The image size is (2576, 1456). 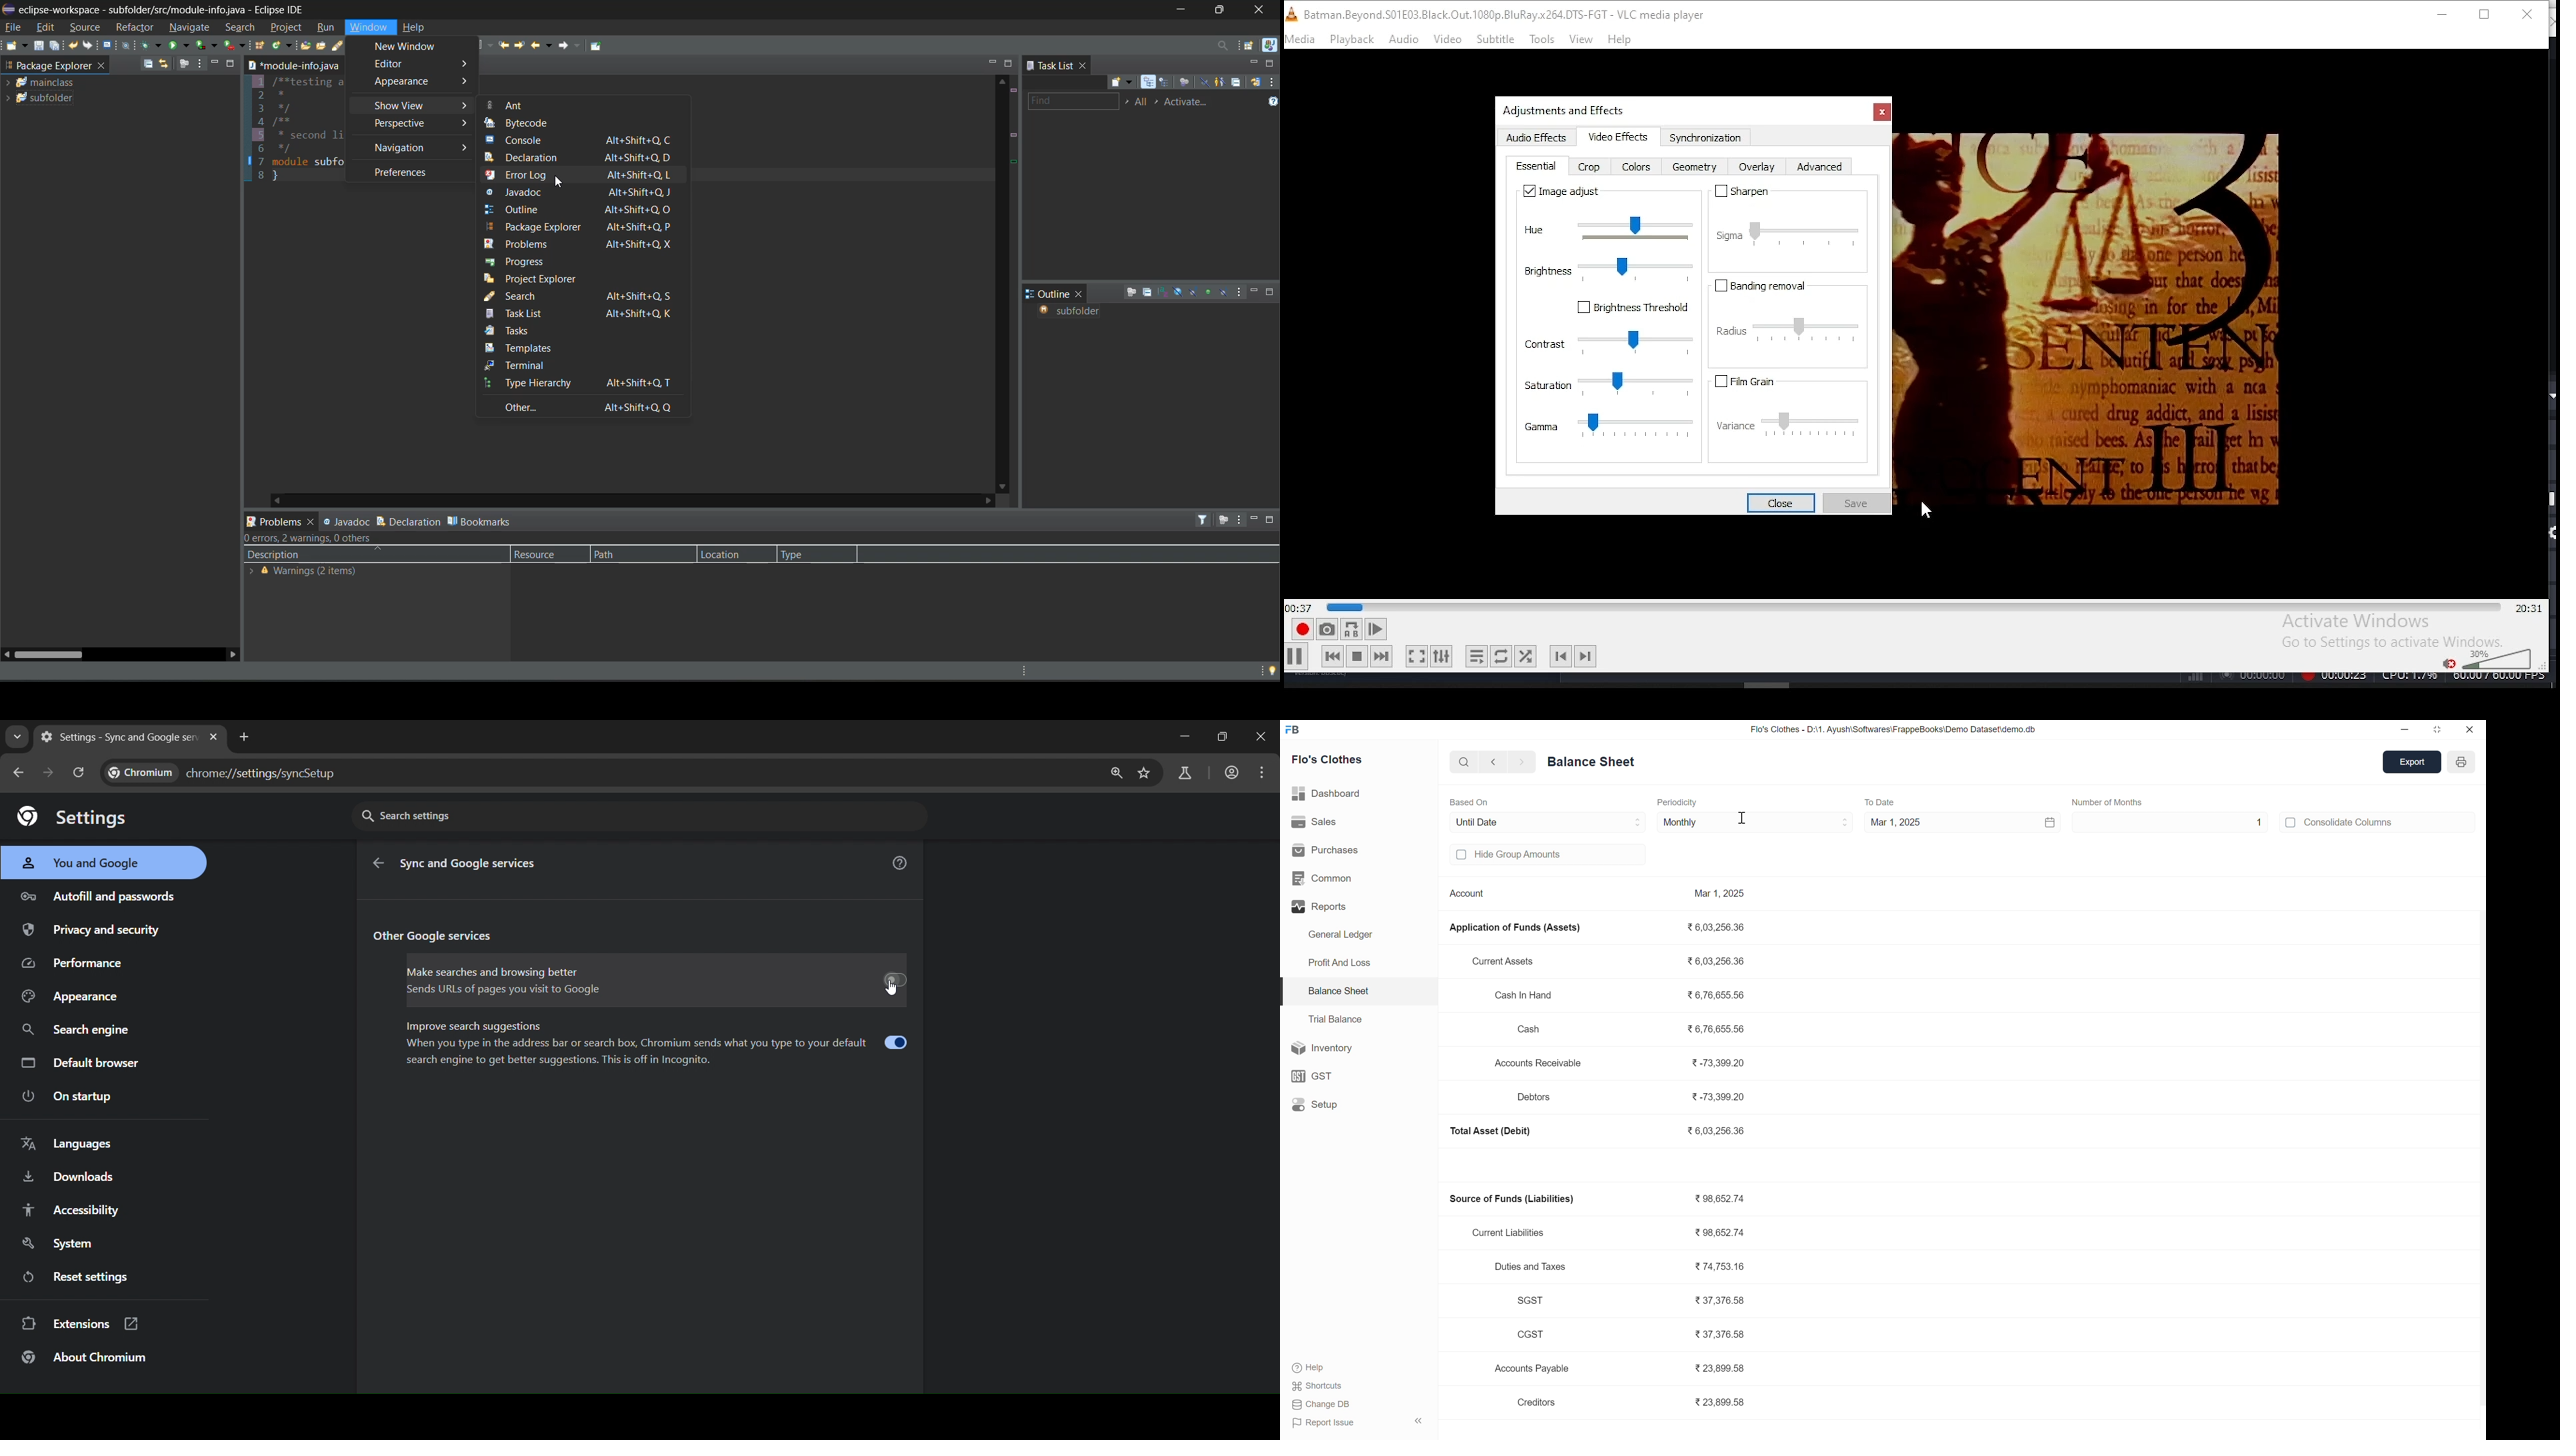 I want to click on year, so click(x=2464, y=763).